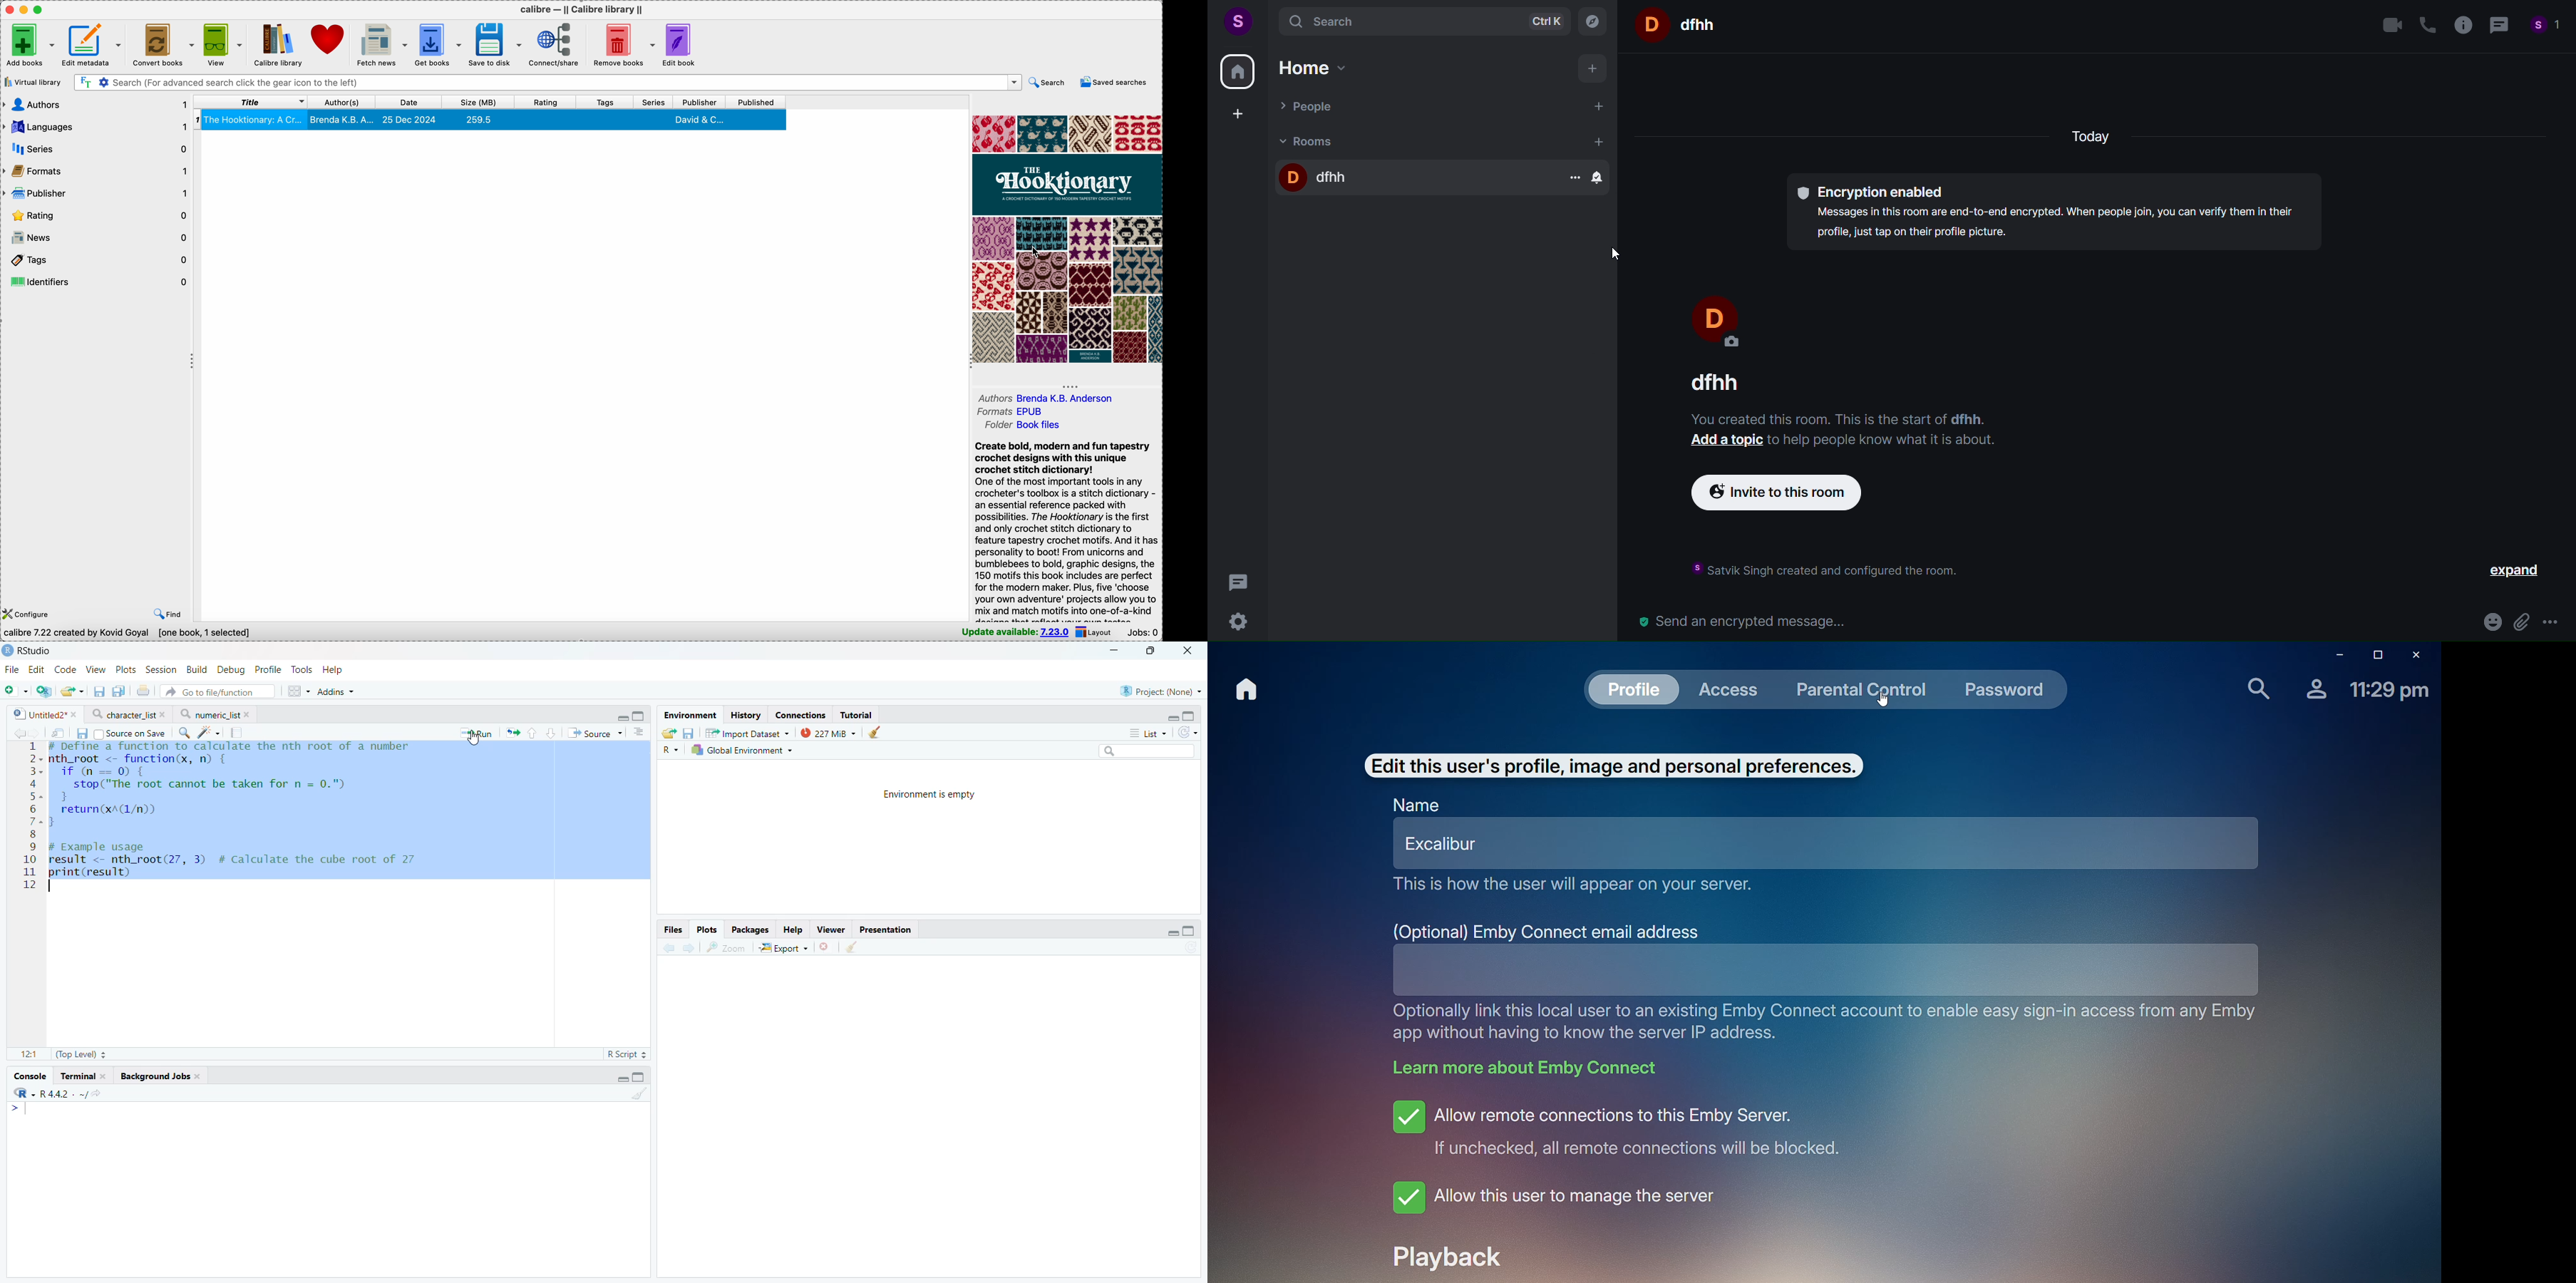 The width and height of the screenshot is (2576, 1288). I want to click on Workspace panes, so click(297, 692).